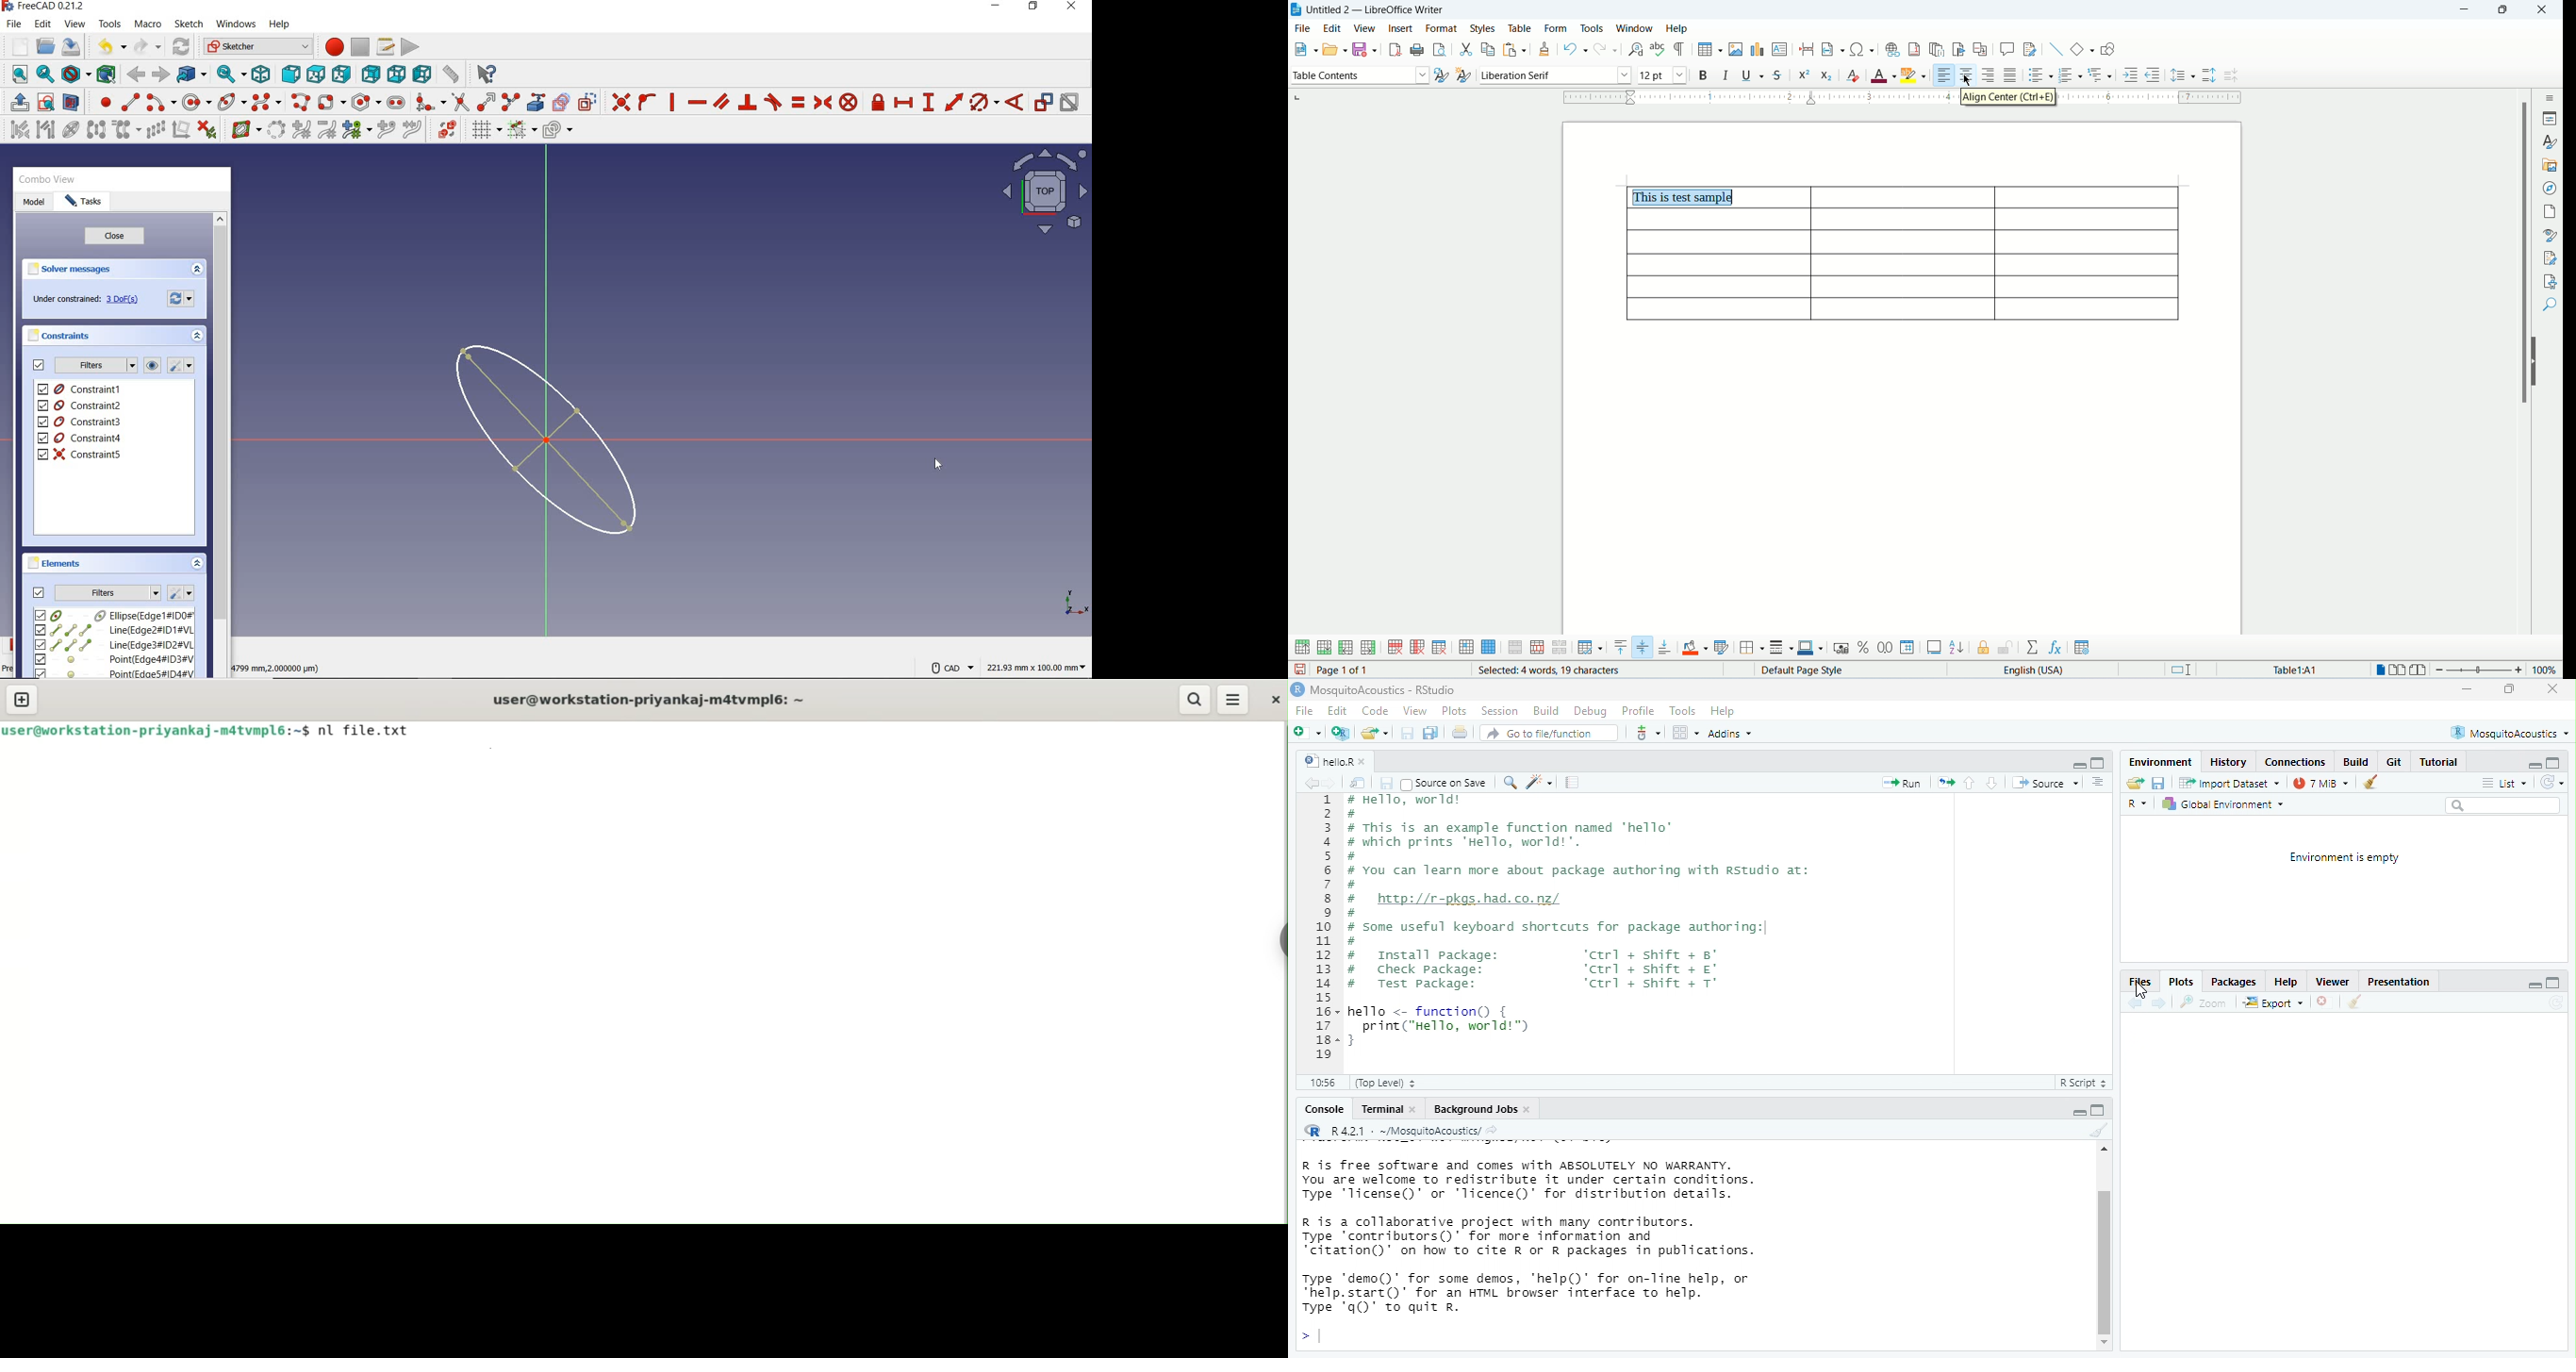  What do you see at coordinates (2100, 762) in the screenshot?
I see `hide console` at bounding box center [2100, 762].